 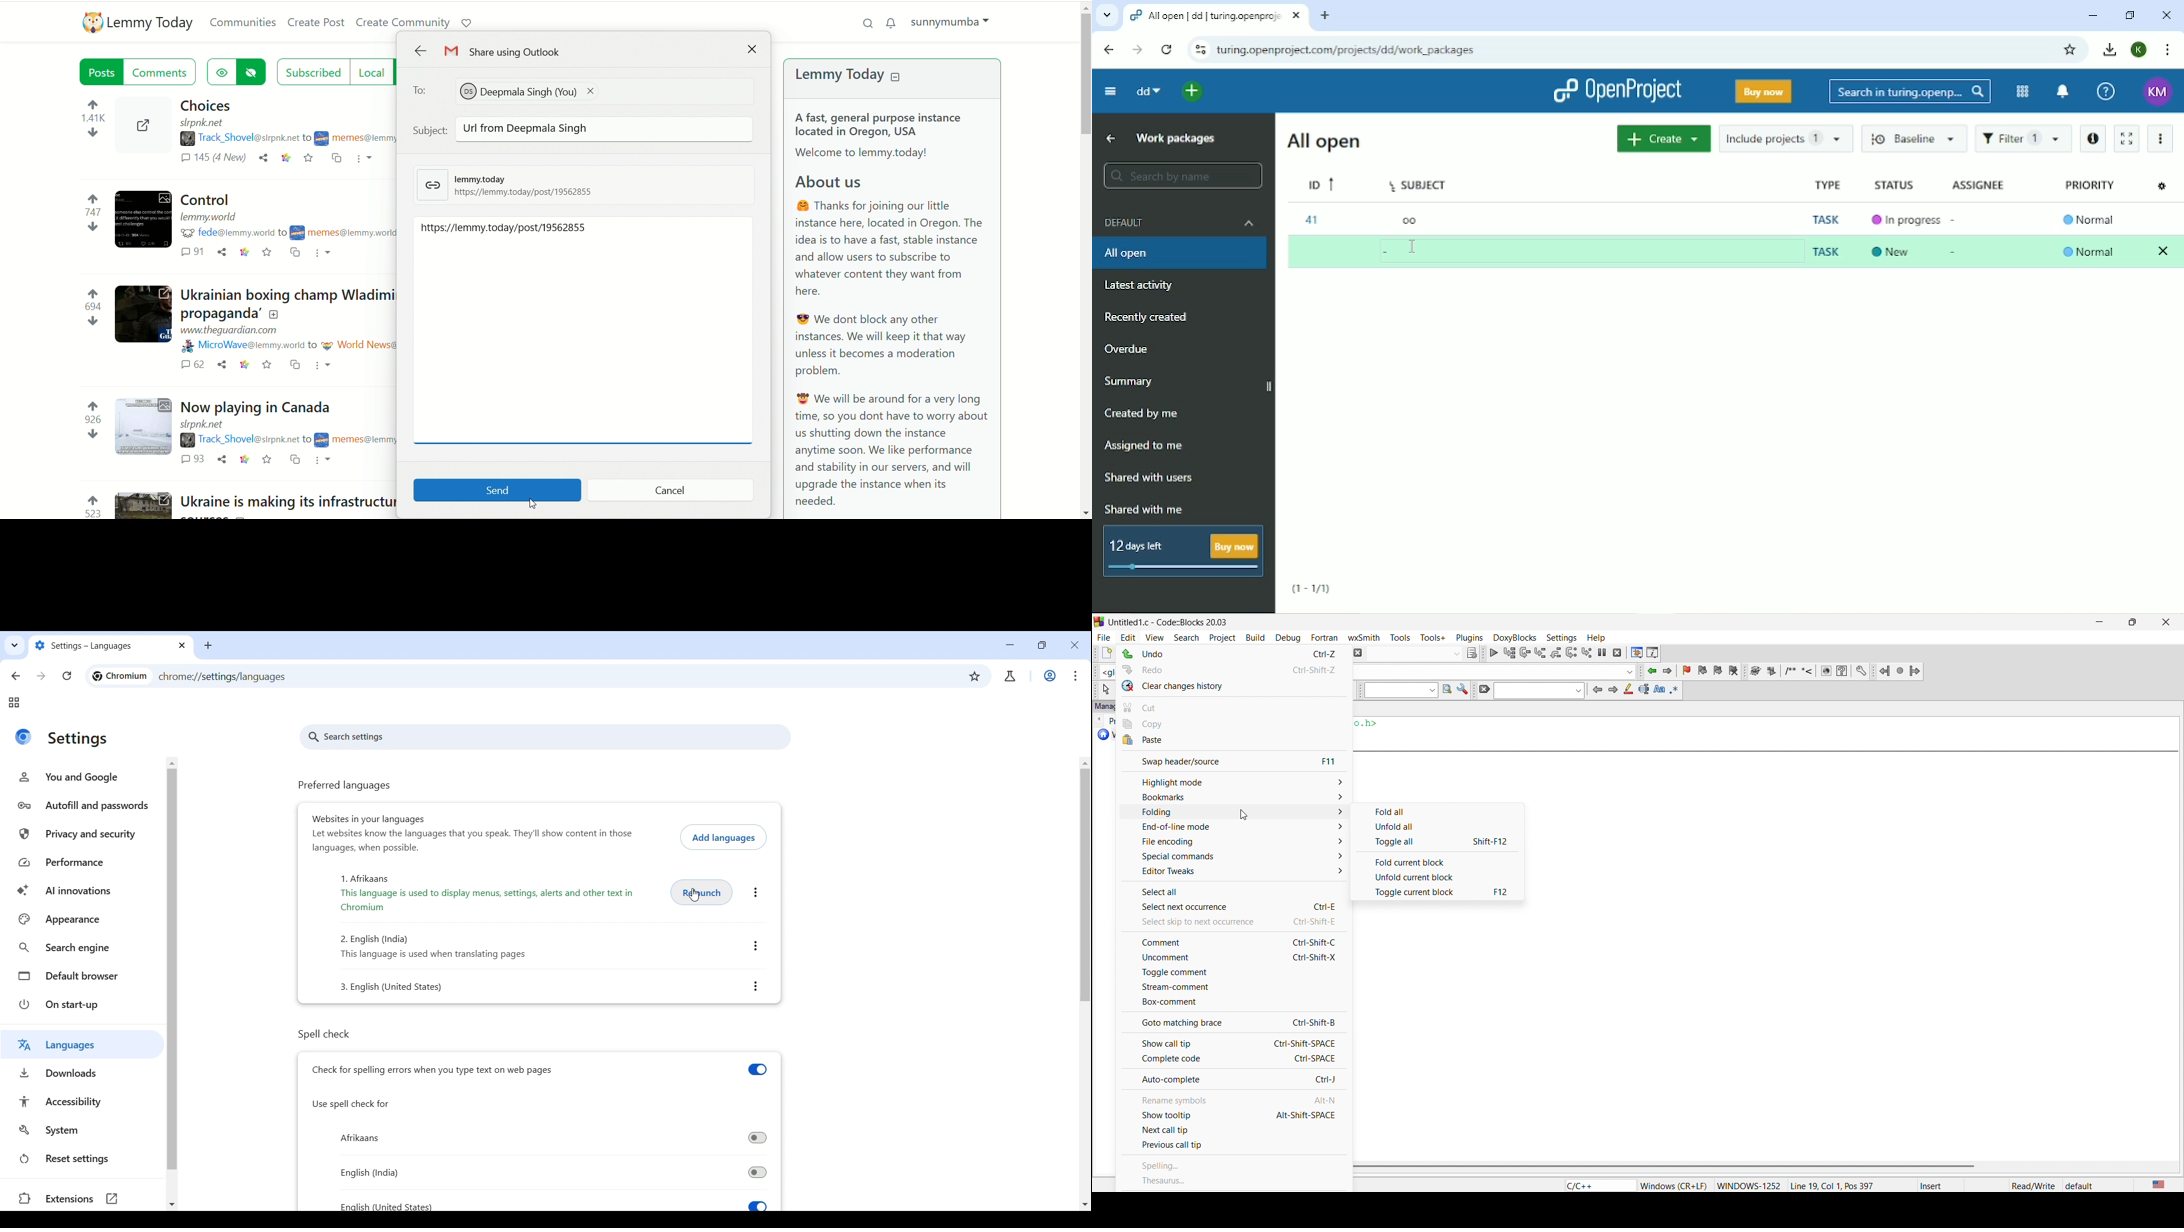 What do you see at coordinates (1915, 139) in the screenshot?
I see `Baseline` at bounding box center [1915, 139].